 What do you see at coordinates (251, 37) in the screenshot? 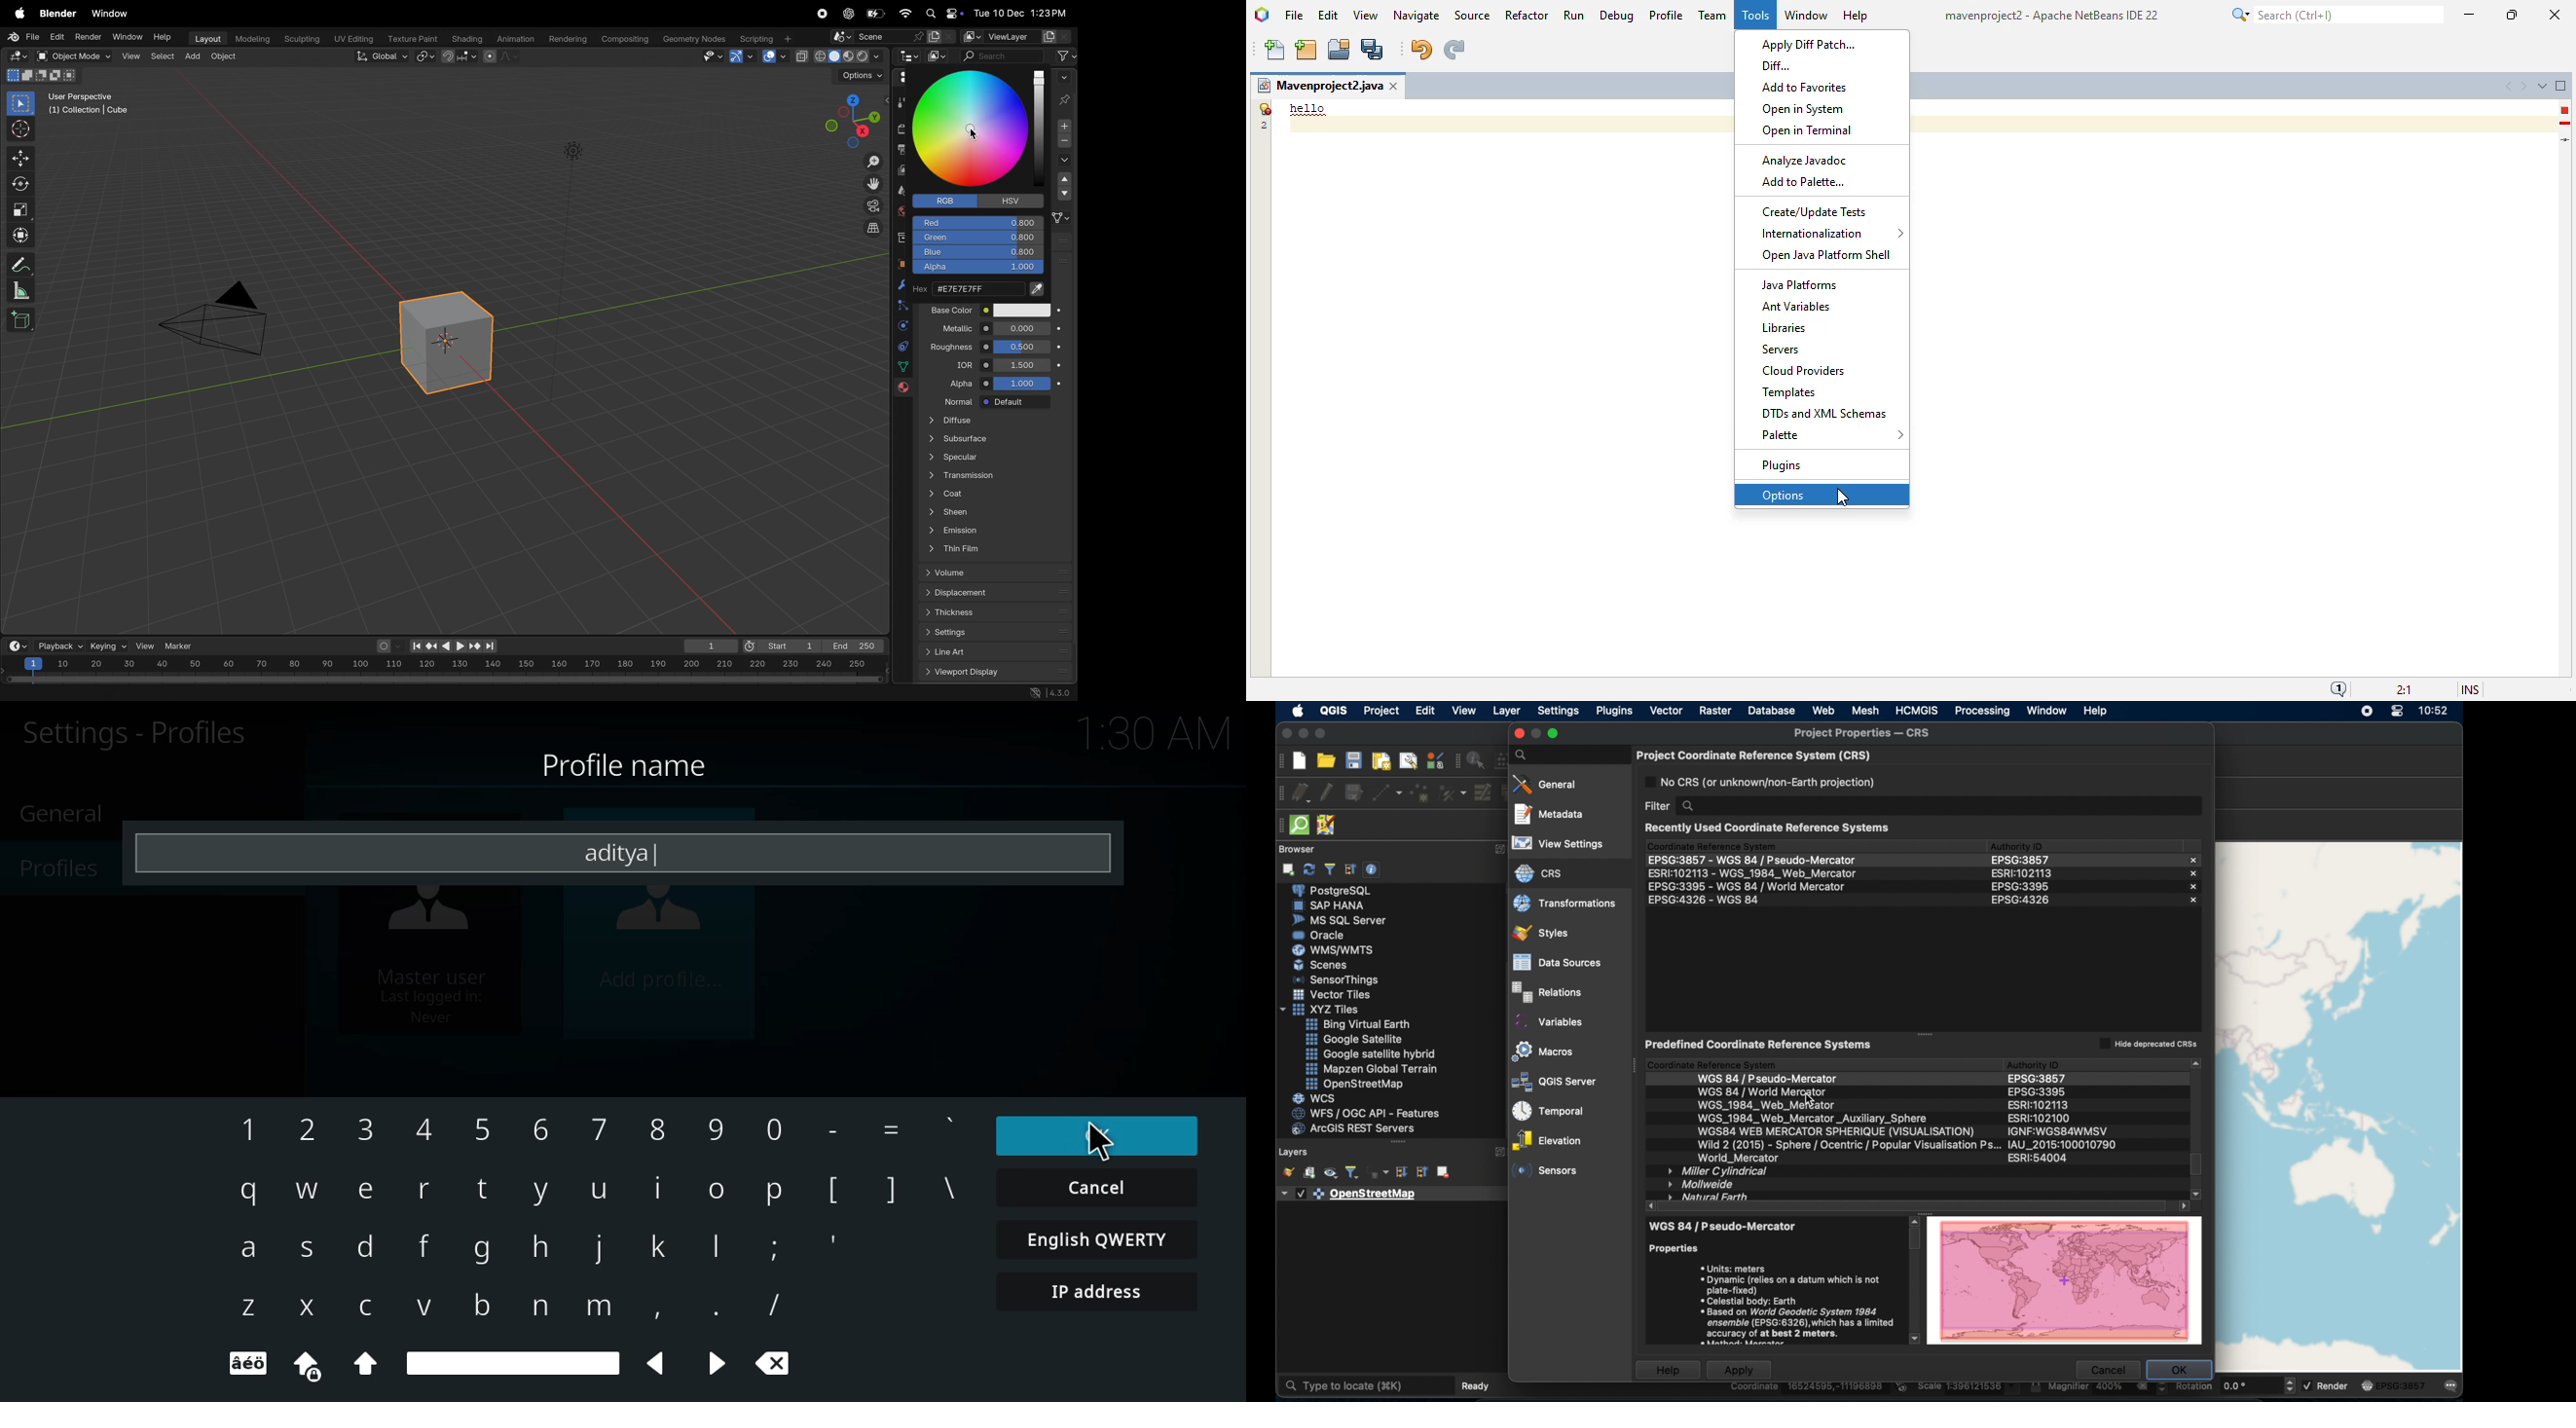
I see `modelling` at bounding box center [251, 37].